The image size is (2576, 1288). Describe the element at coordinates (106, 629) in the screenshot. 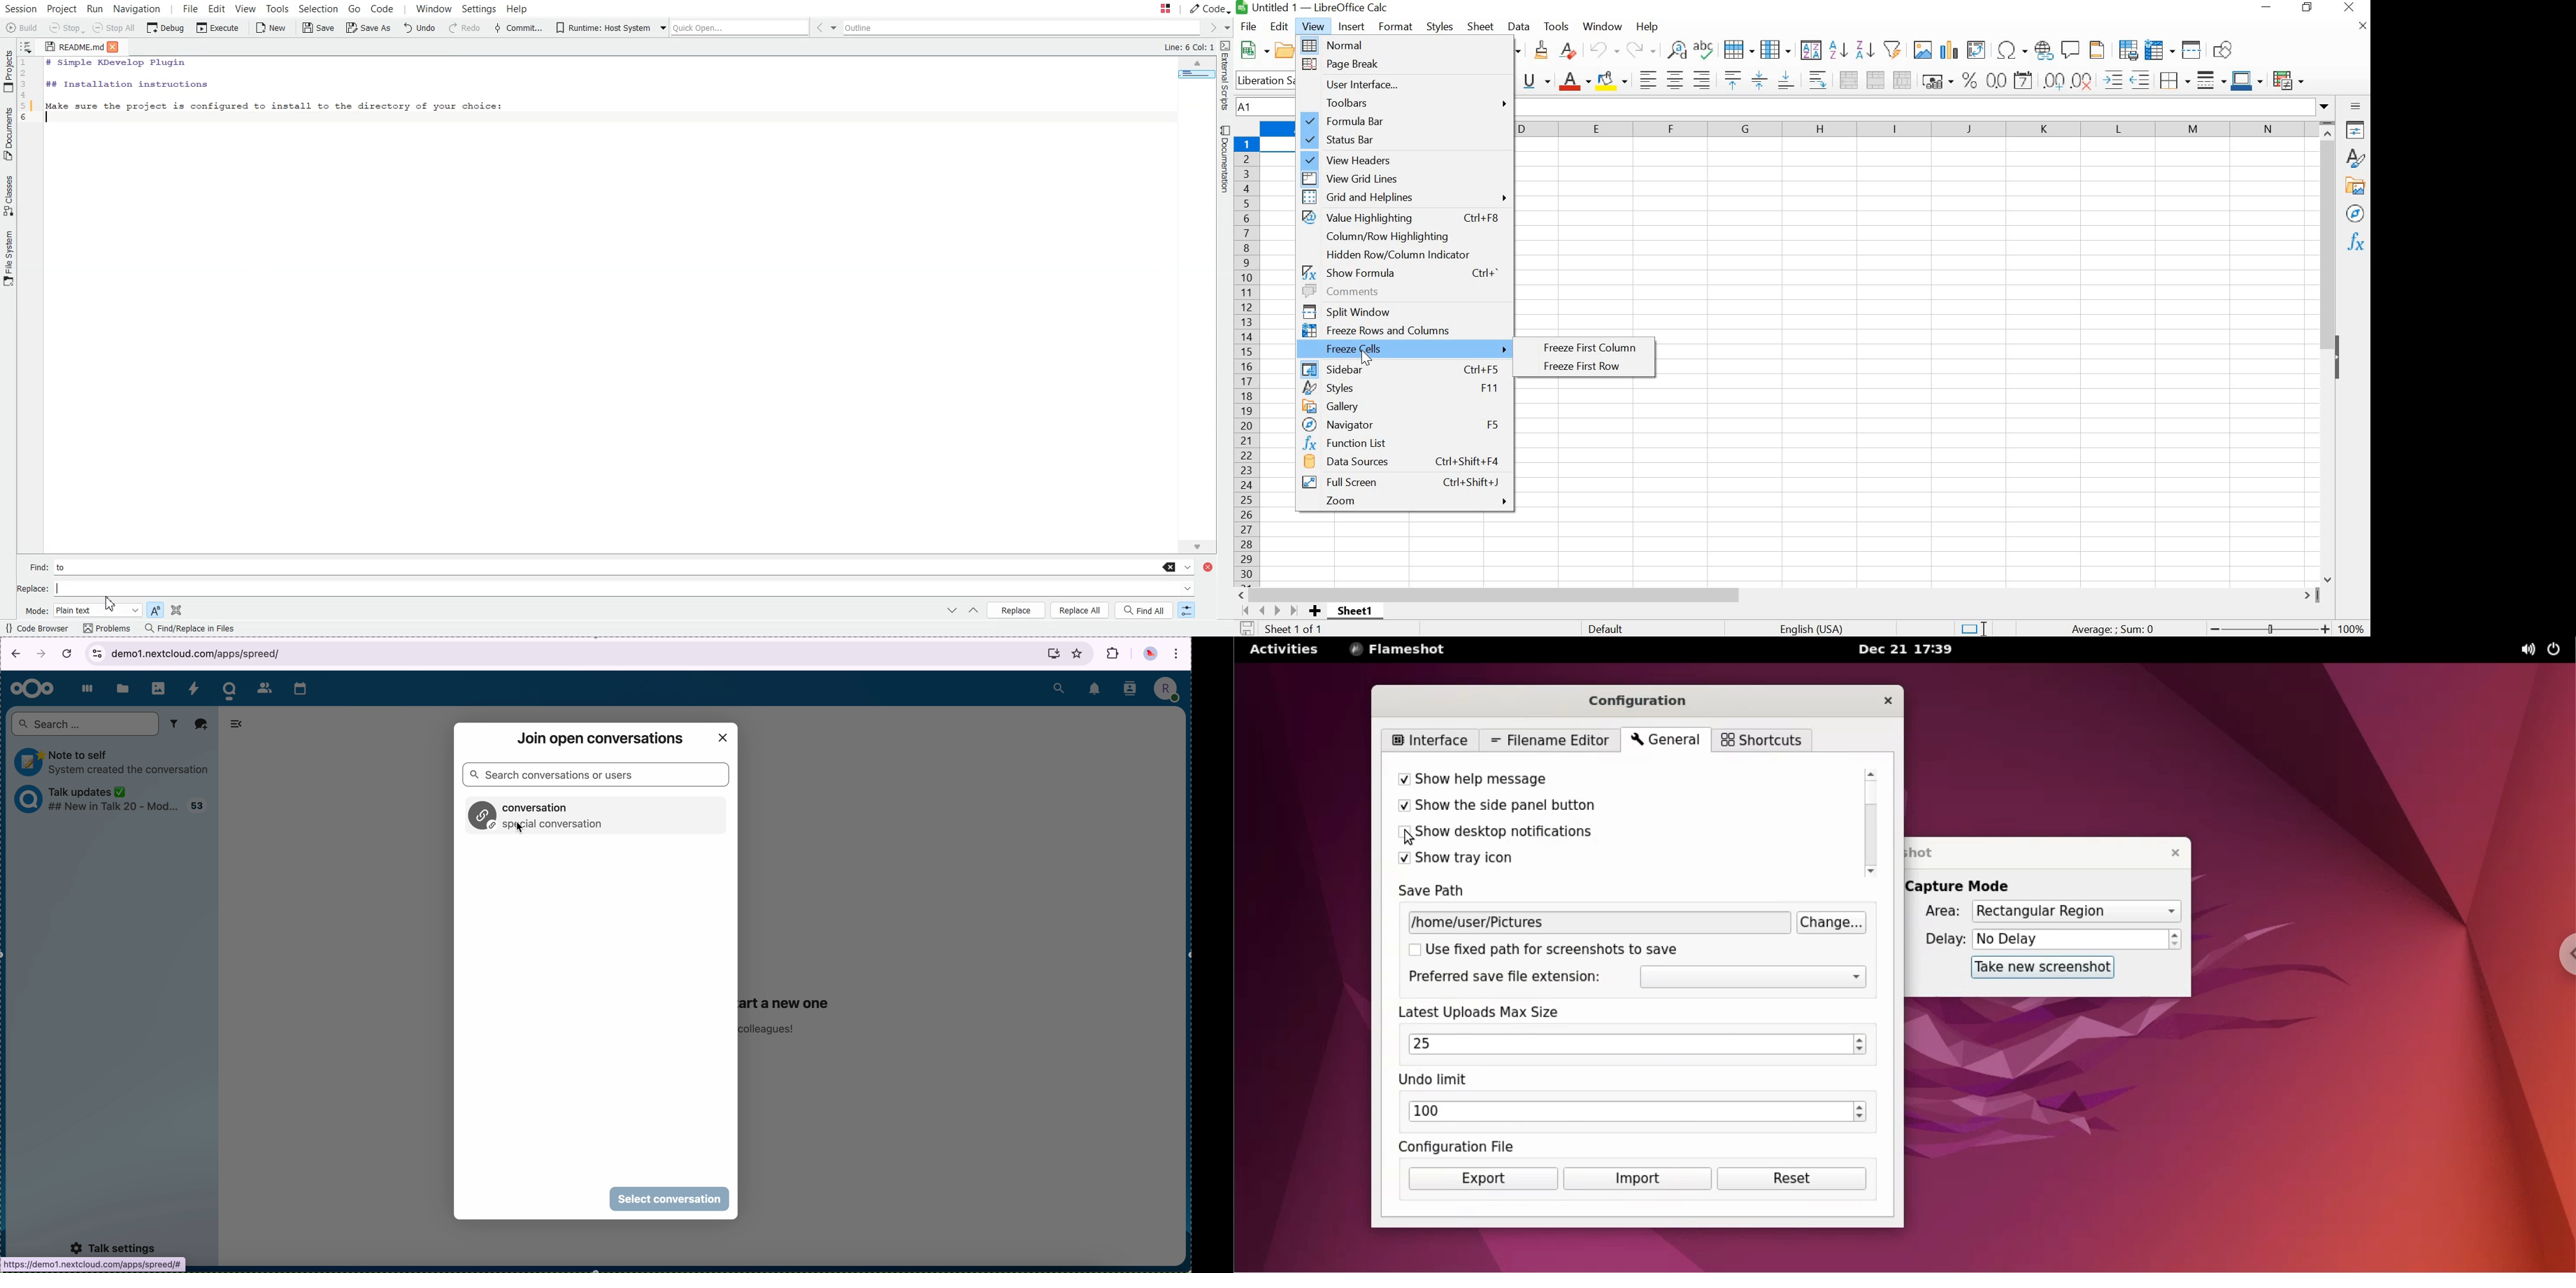

I see `Problems` at that location.